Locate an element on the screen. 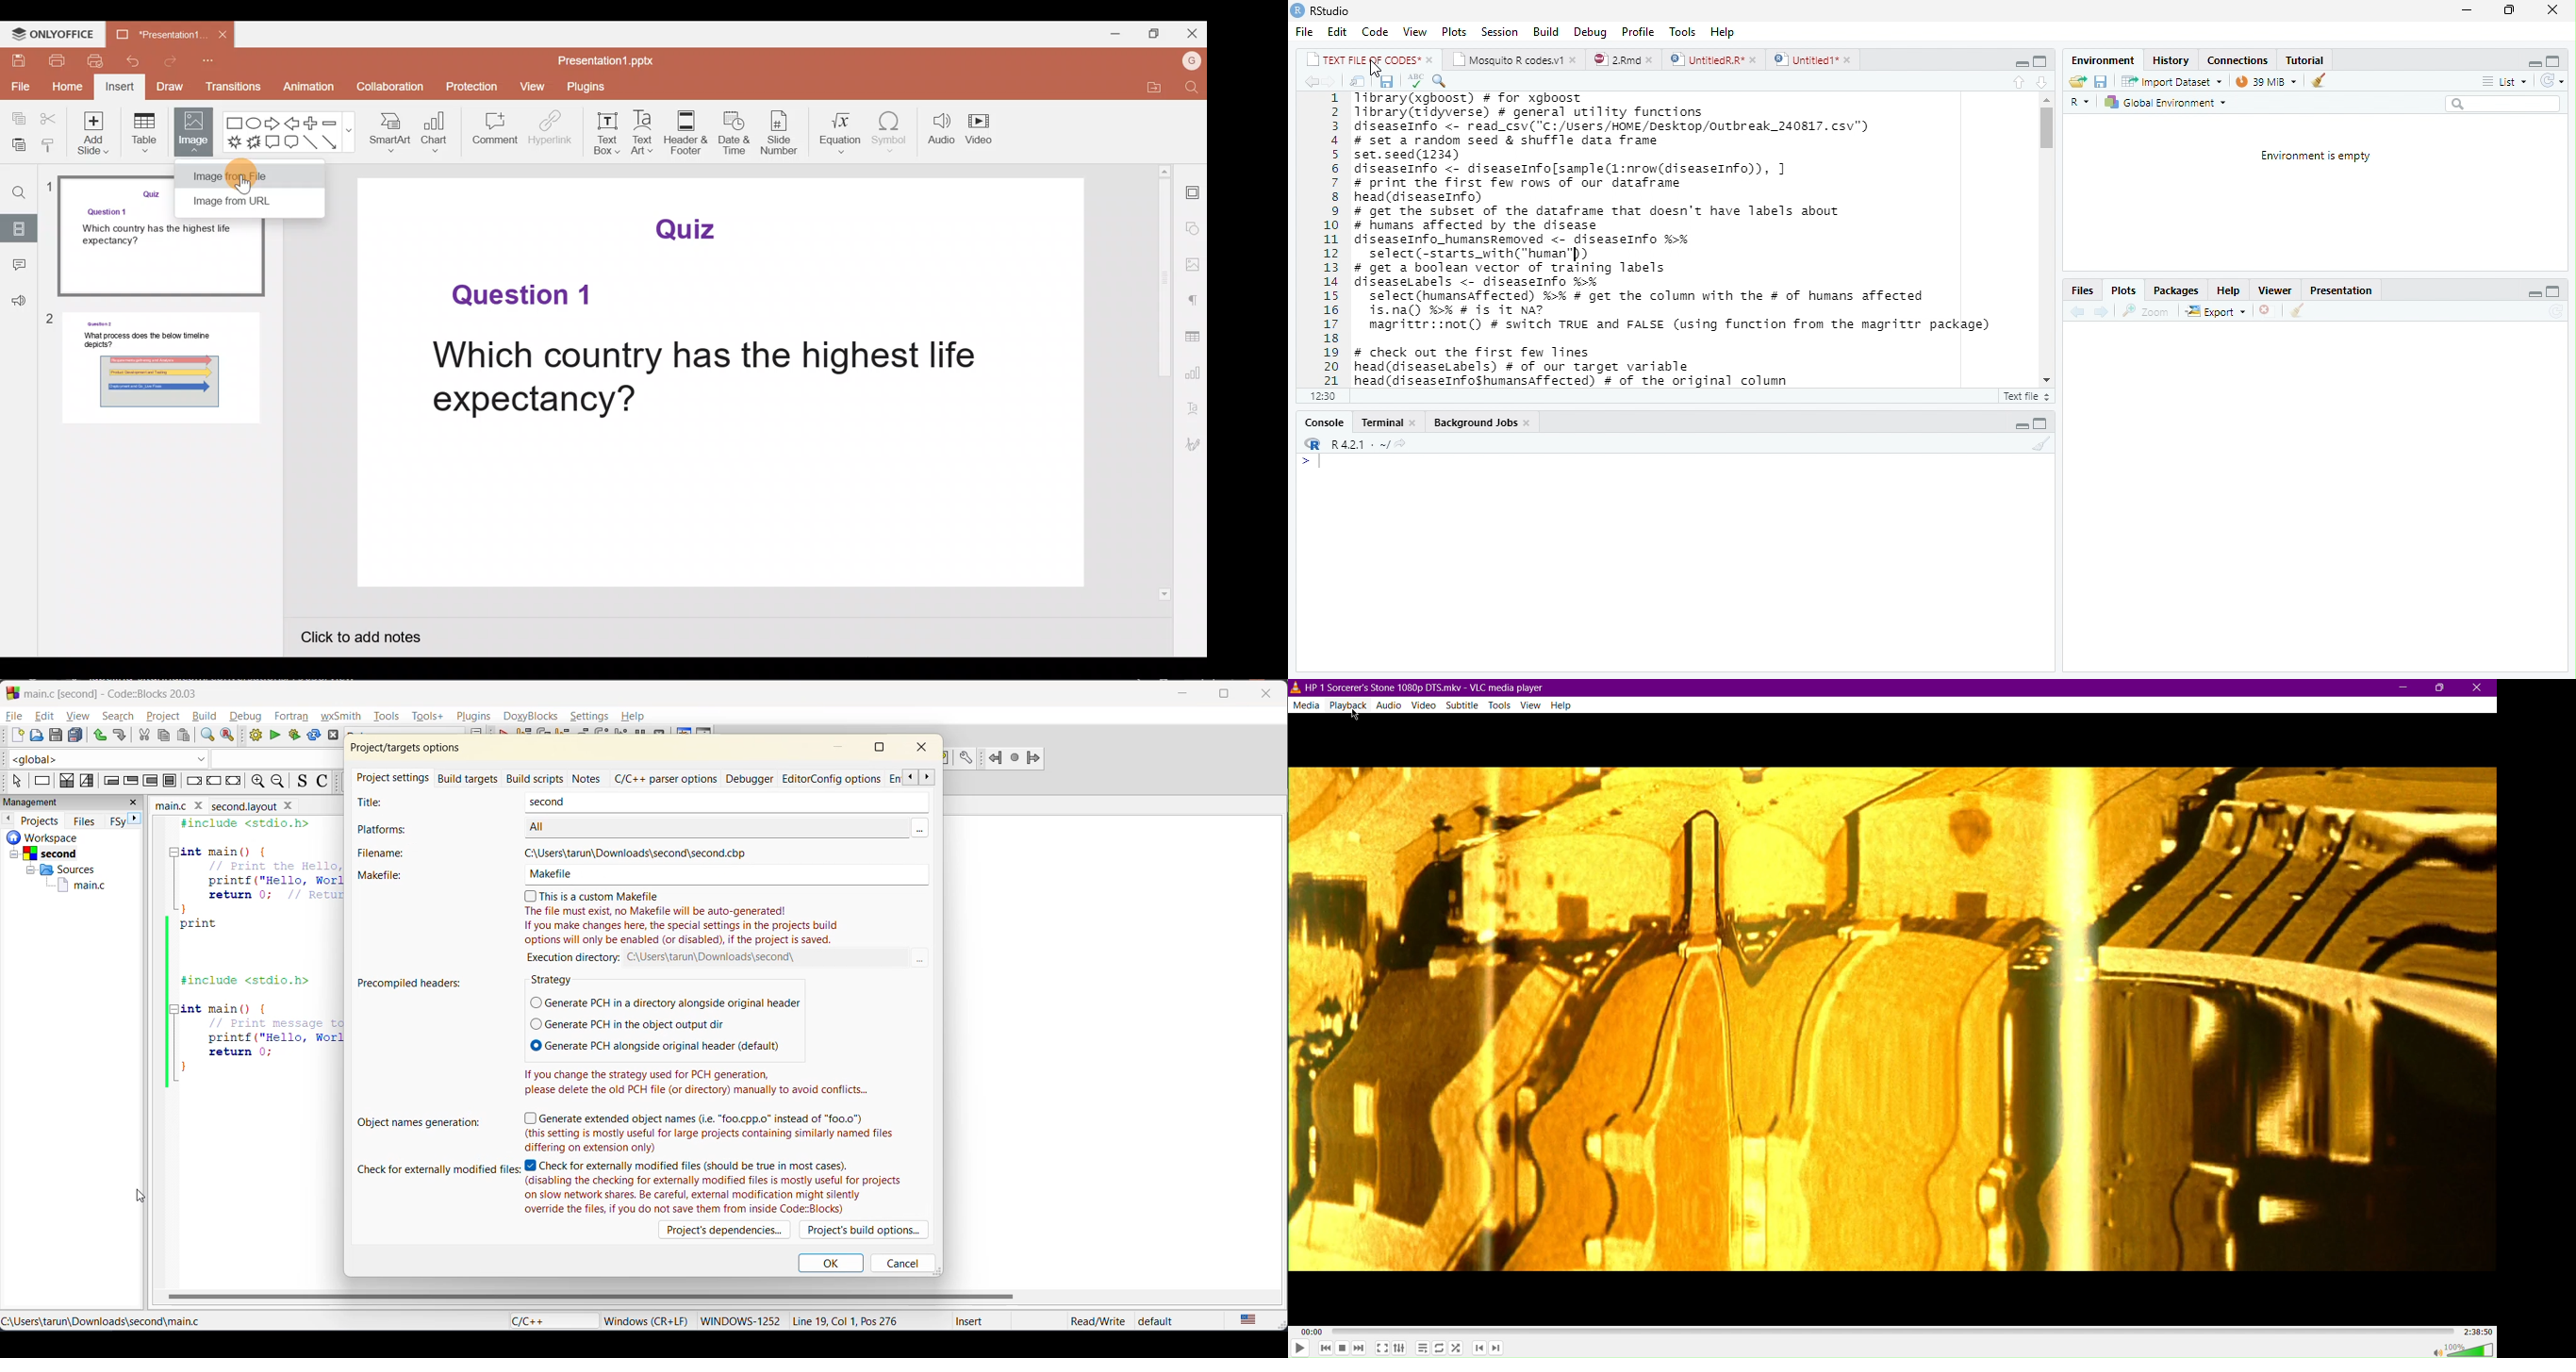  Copy style is located at coordinates (49, 141).